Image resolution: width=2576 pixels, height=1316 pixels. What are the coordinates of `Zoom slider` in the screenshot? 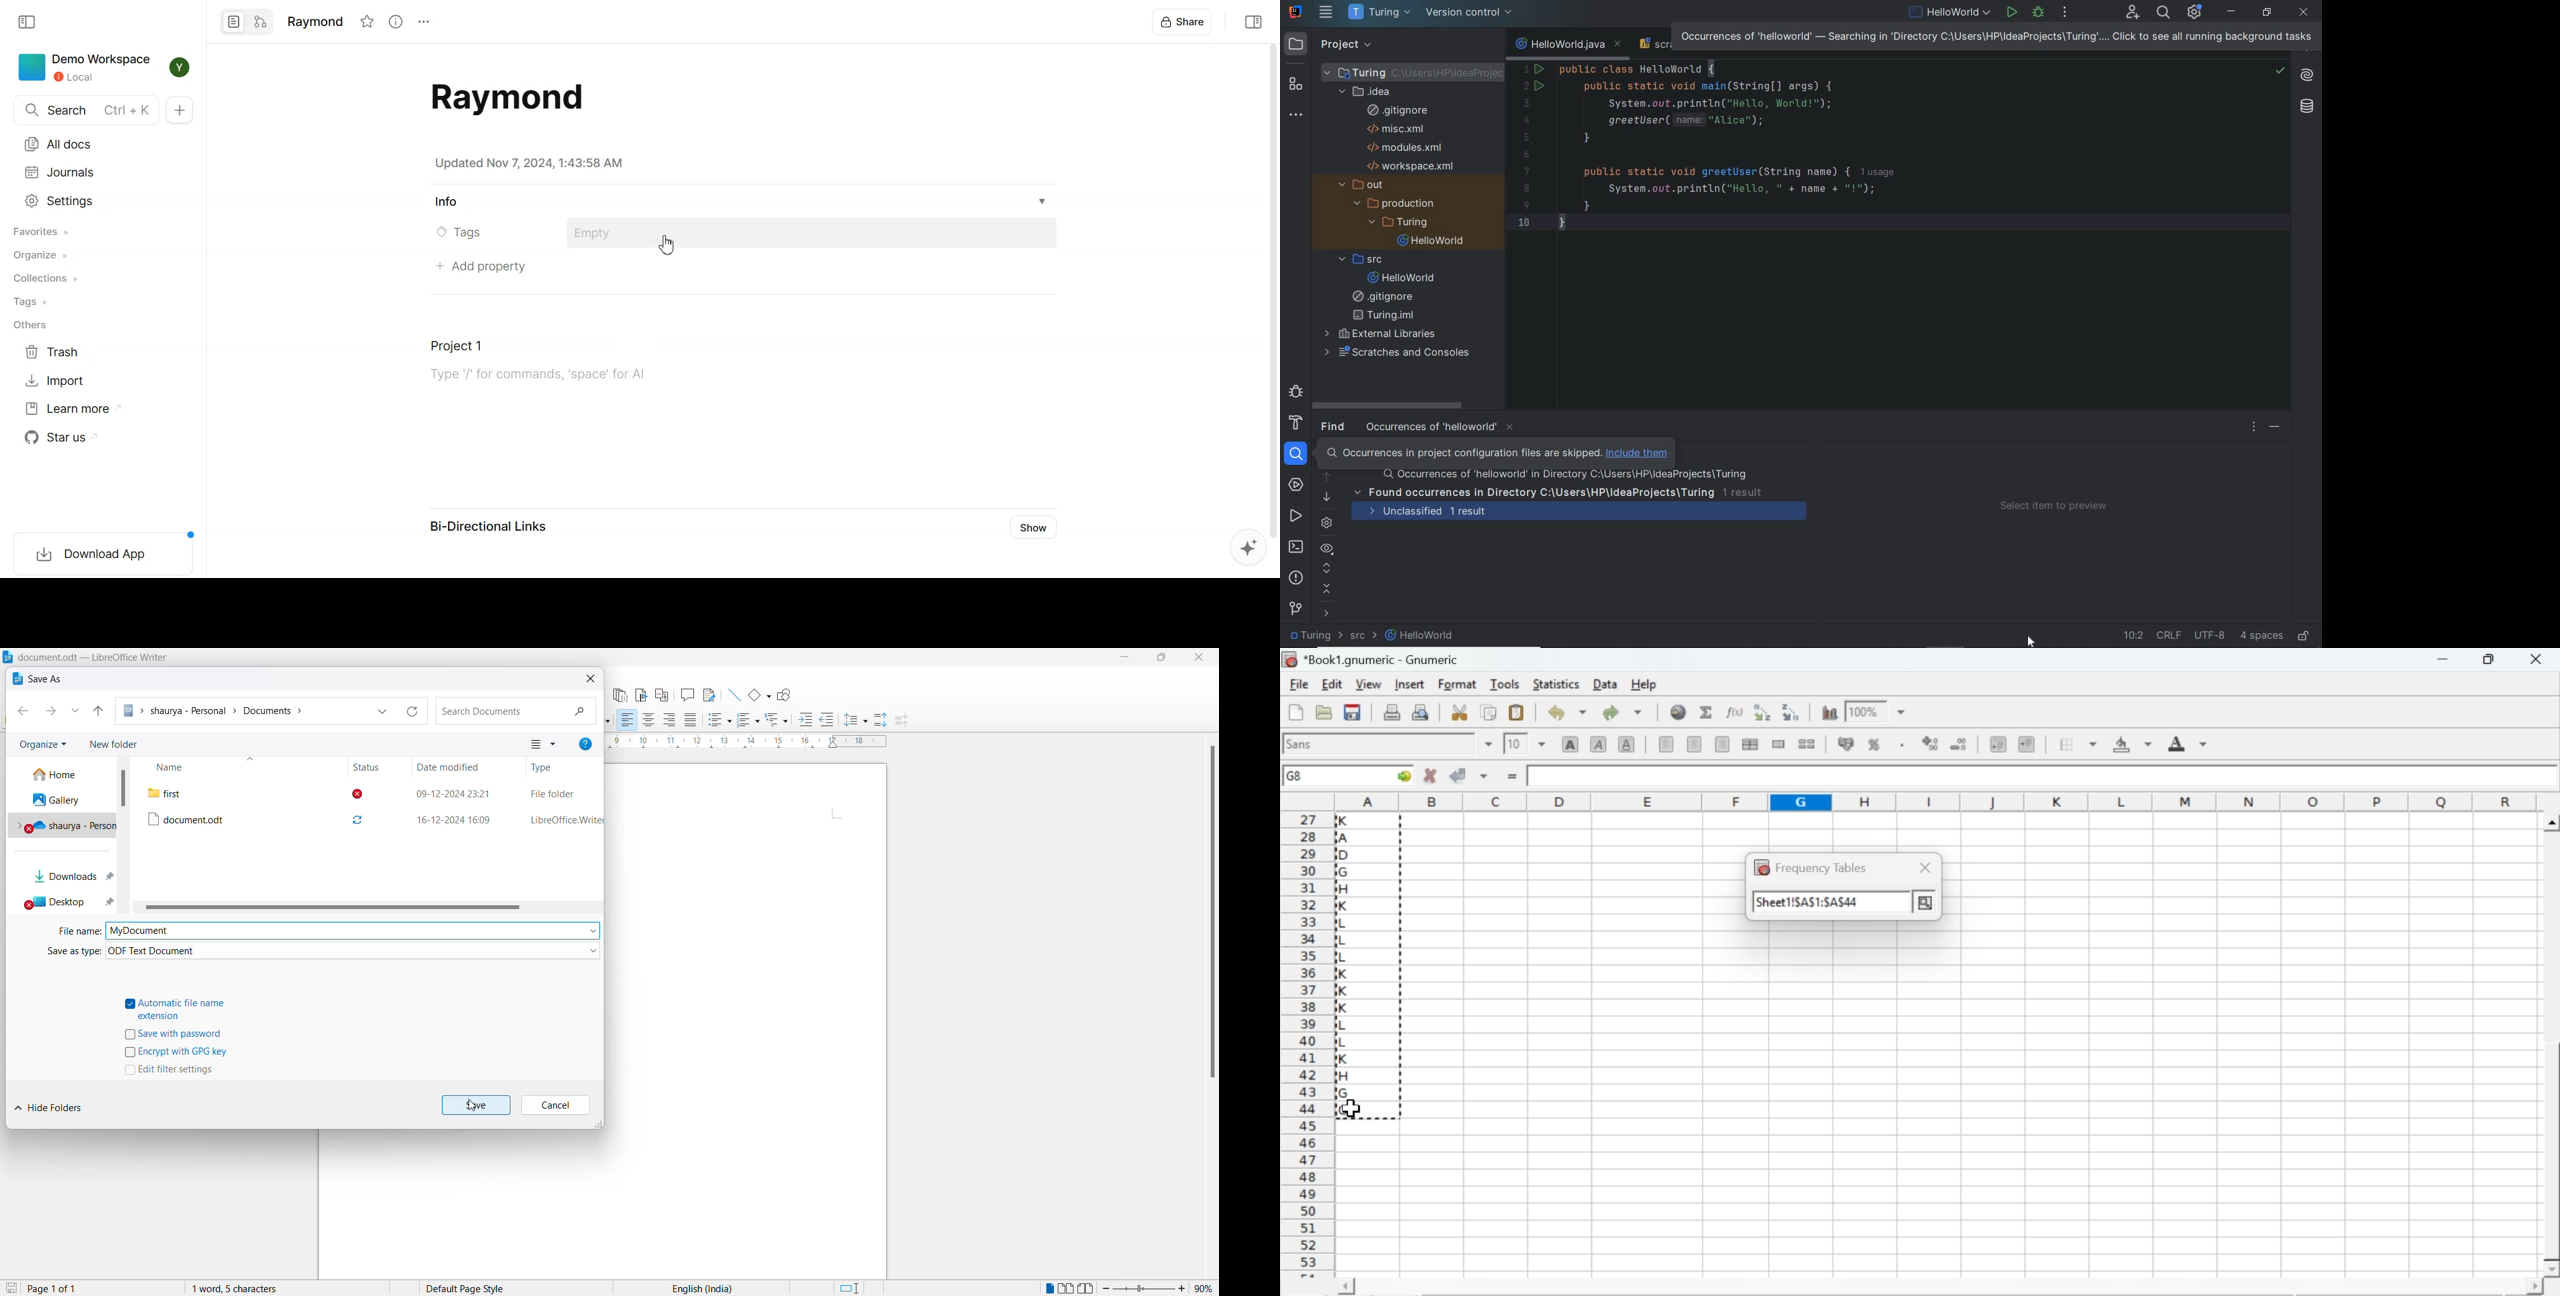 It's located at (1145, 1288).